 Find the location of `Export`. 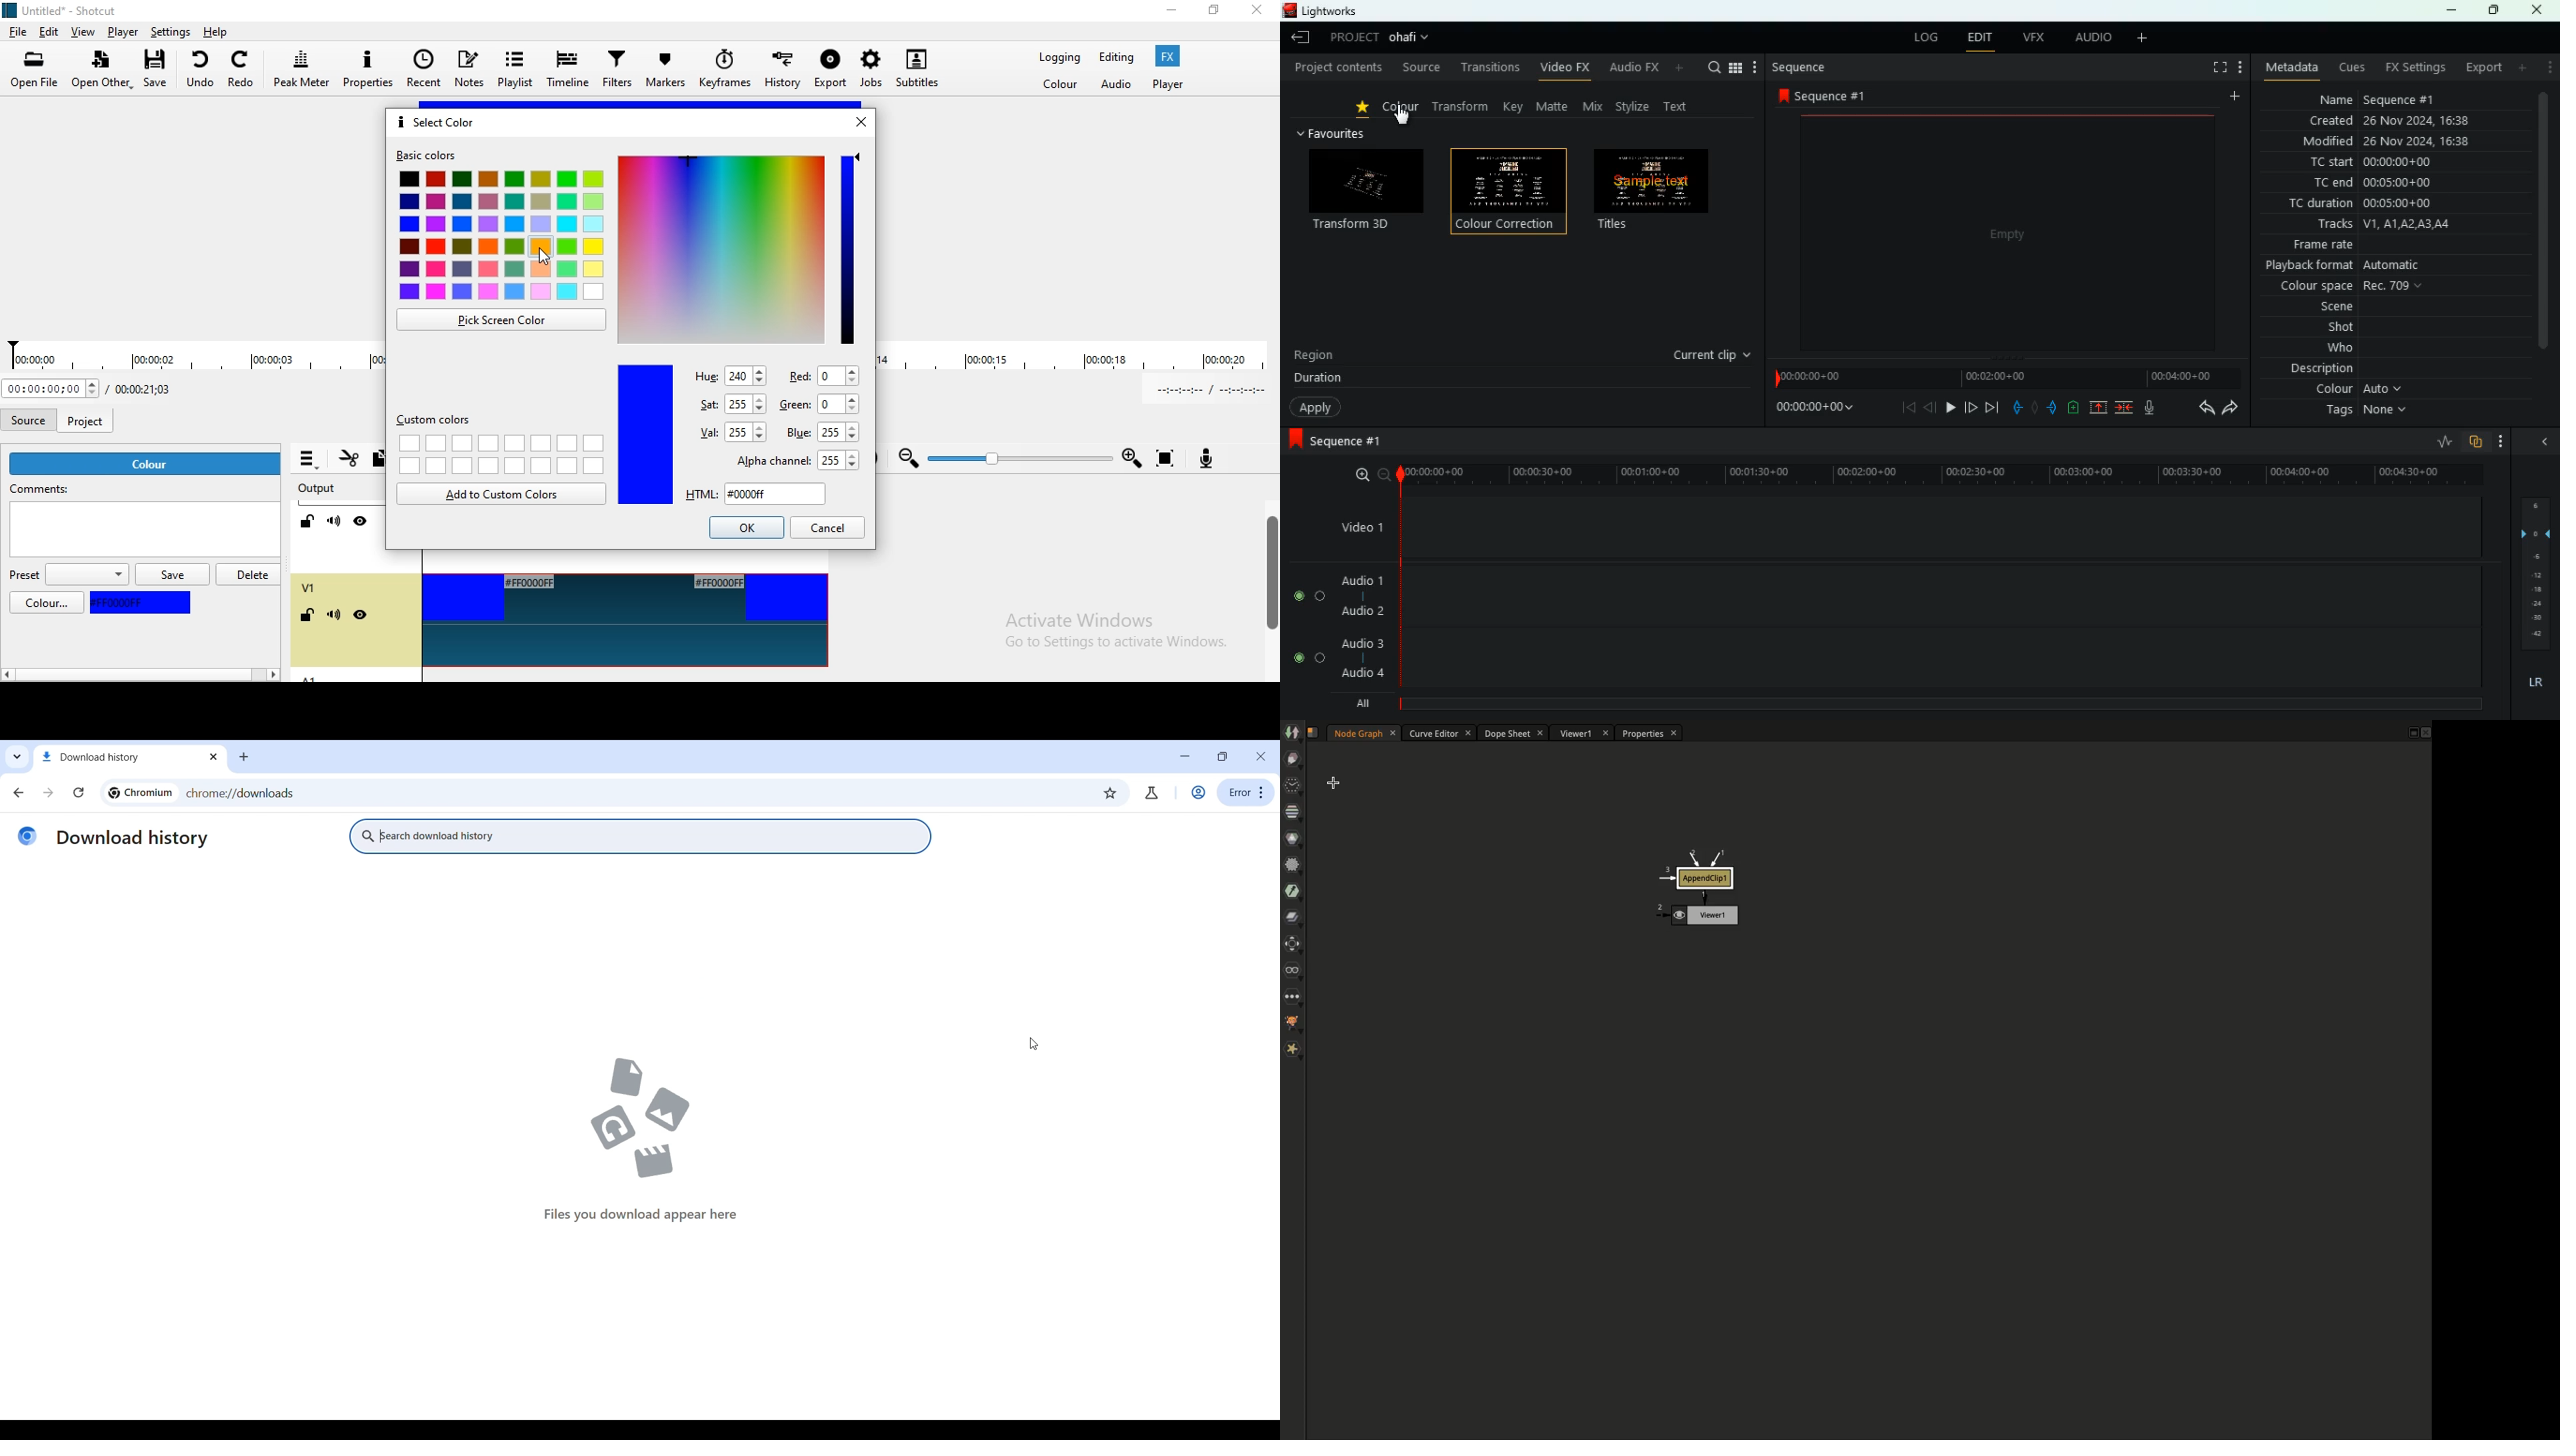

Export is located at coordinates (829, 77).